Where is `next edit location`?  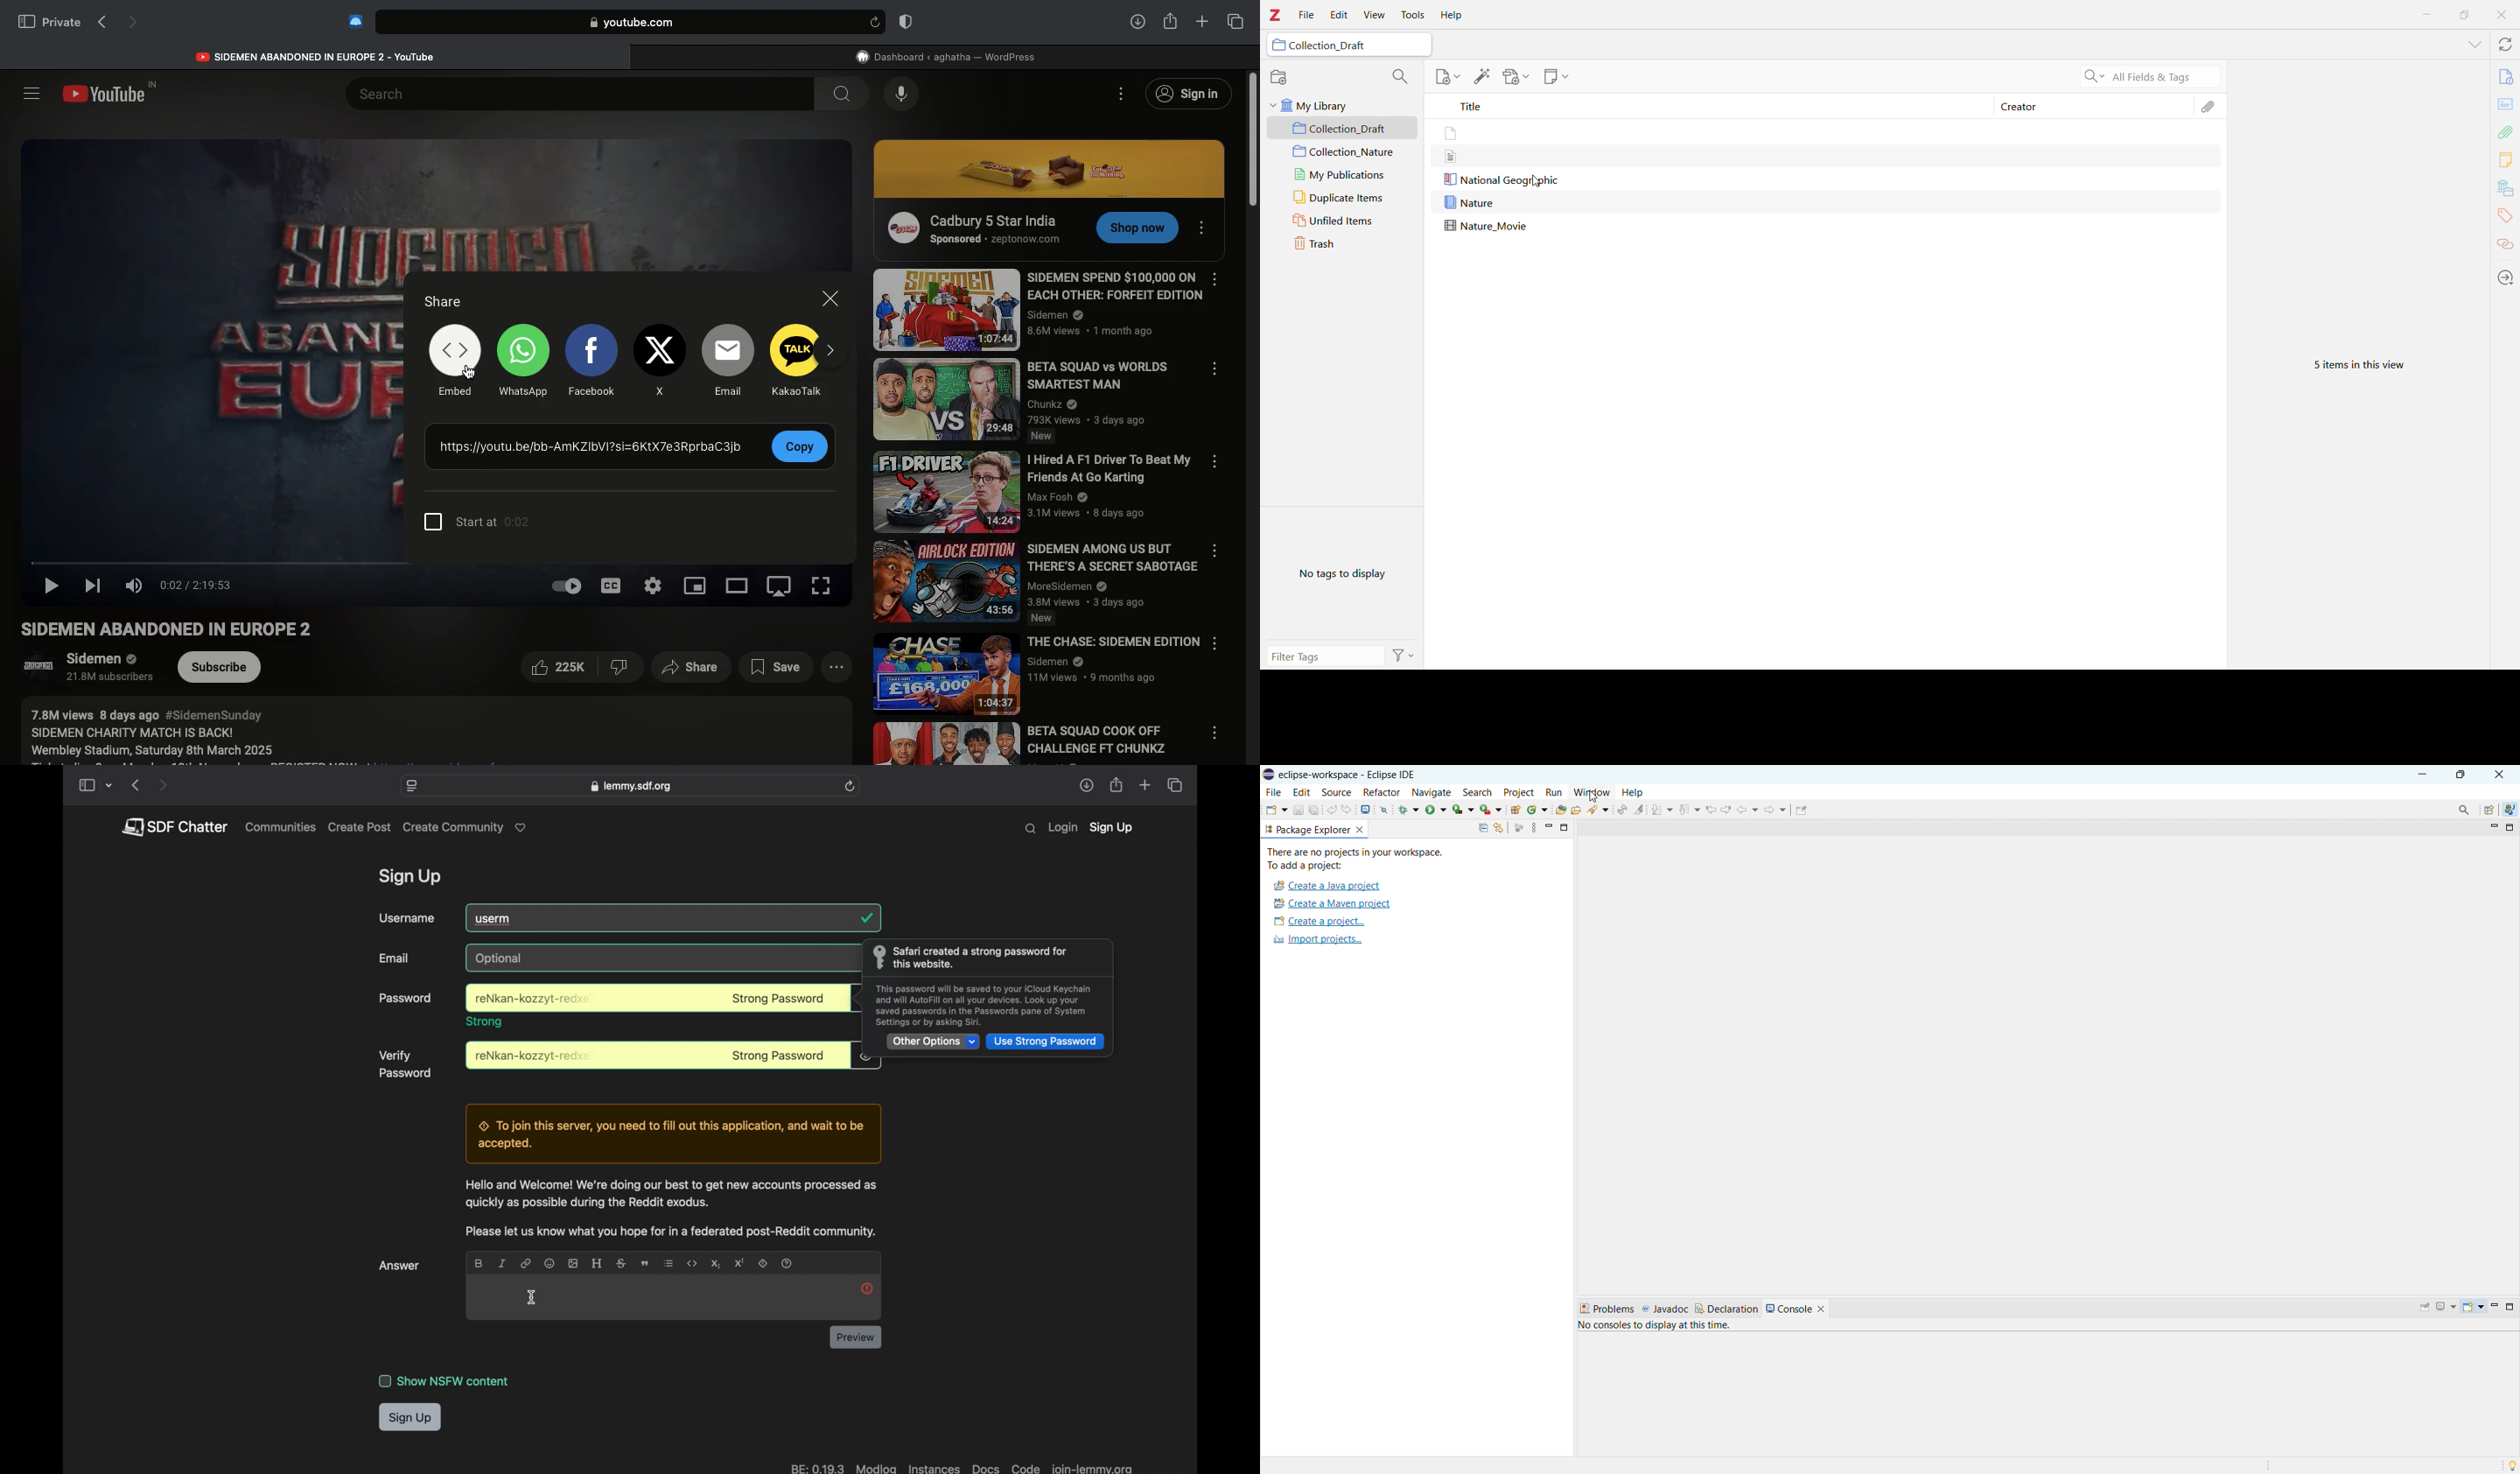 next edit location is located at coordinates (1727, 809).